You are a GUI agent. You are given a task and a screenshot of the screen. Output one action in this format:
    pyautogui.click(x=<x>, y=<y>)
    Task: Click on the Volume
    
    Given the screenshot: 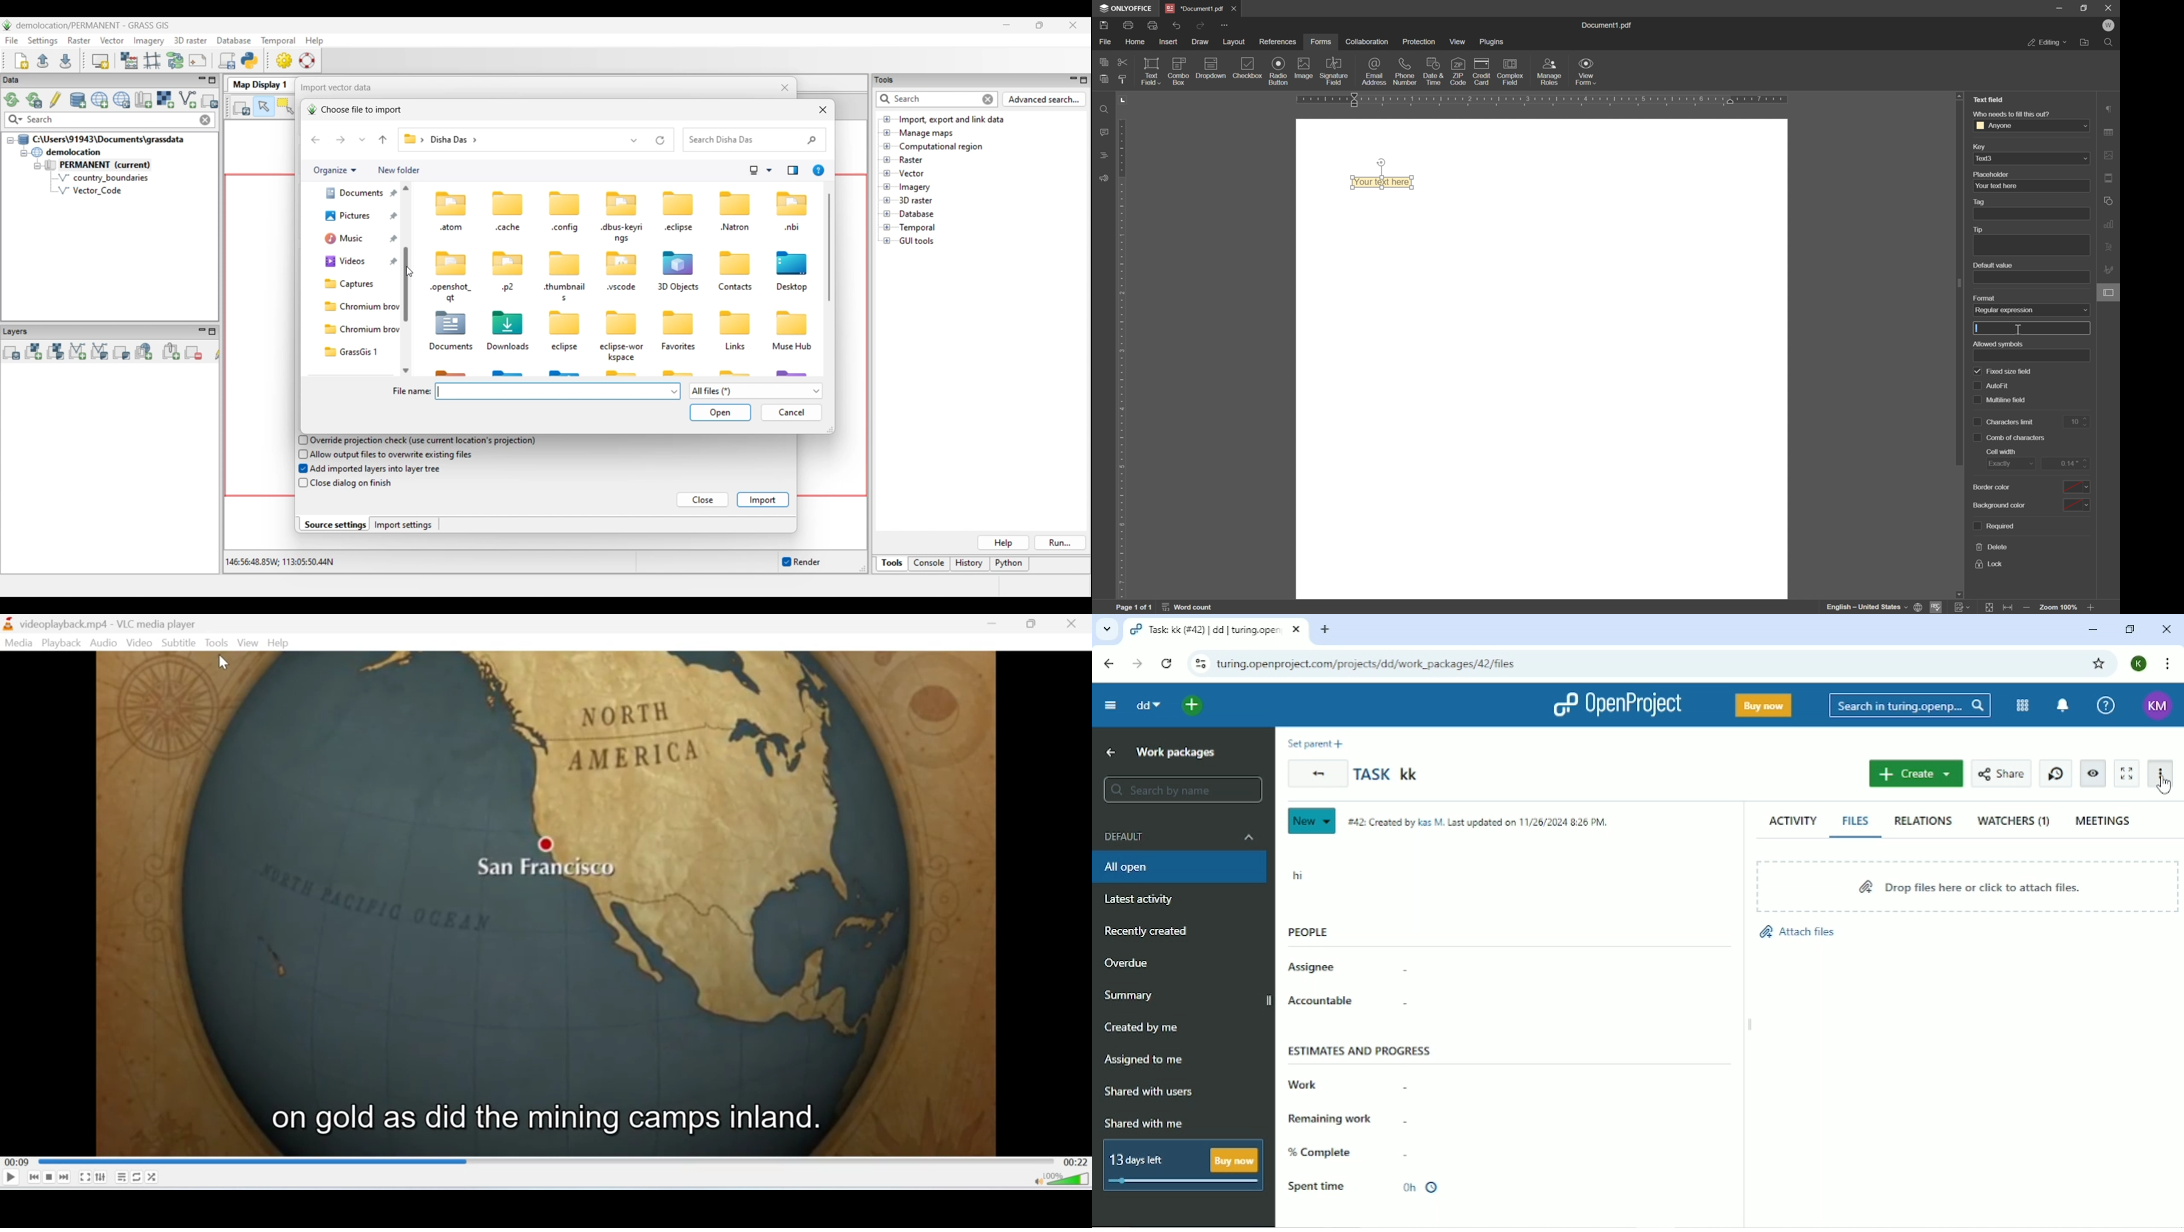 What is the action you would take?
    pyautogui.click(x=1064, y=1180)
    